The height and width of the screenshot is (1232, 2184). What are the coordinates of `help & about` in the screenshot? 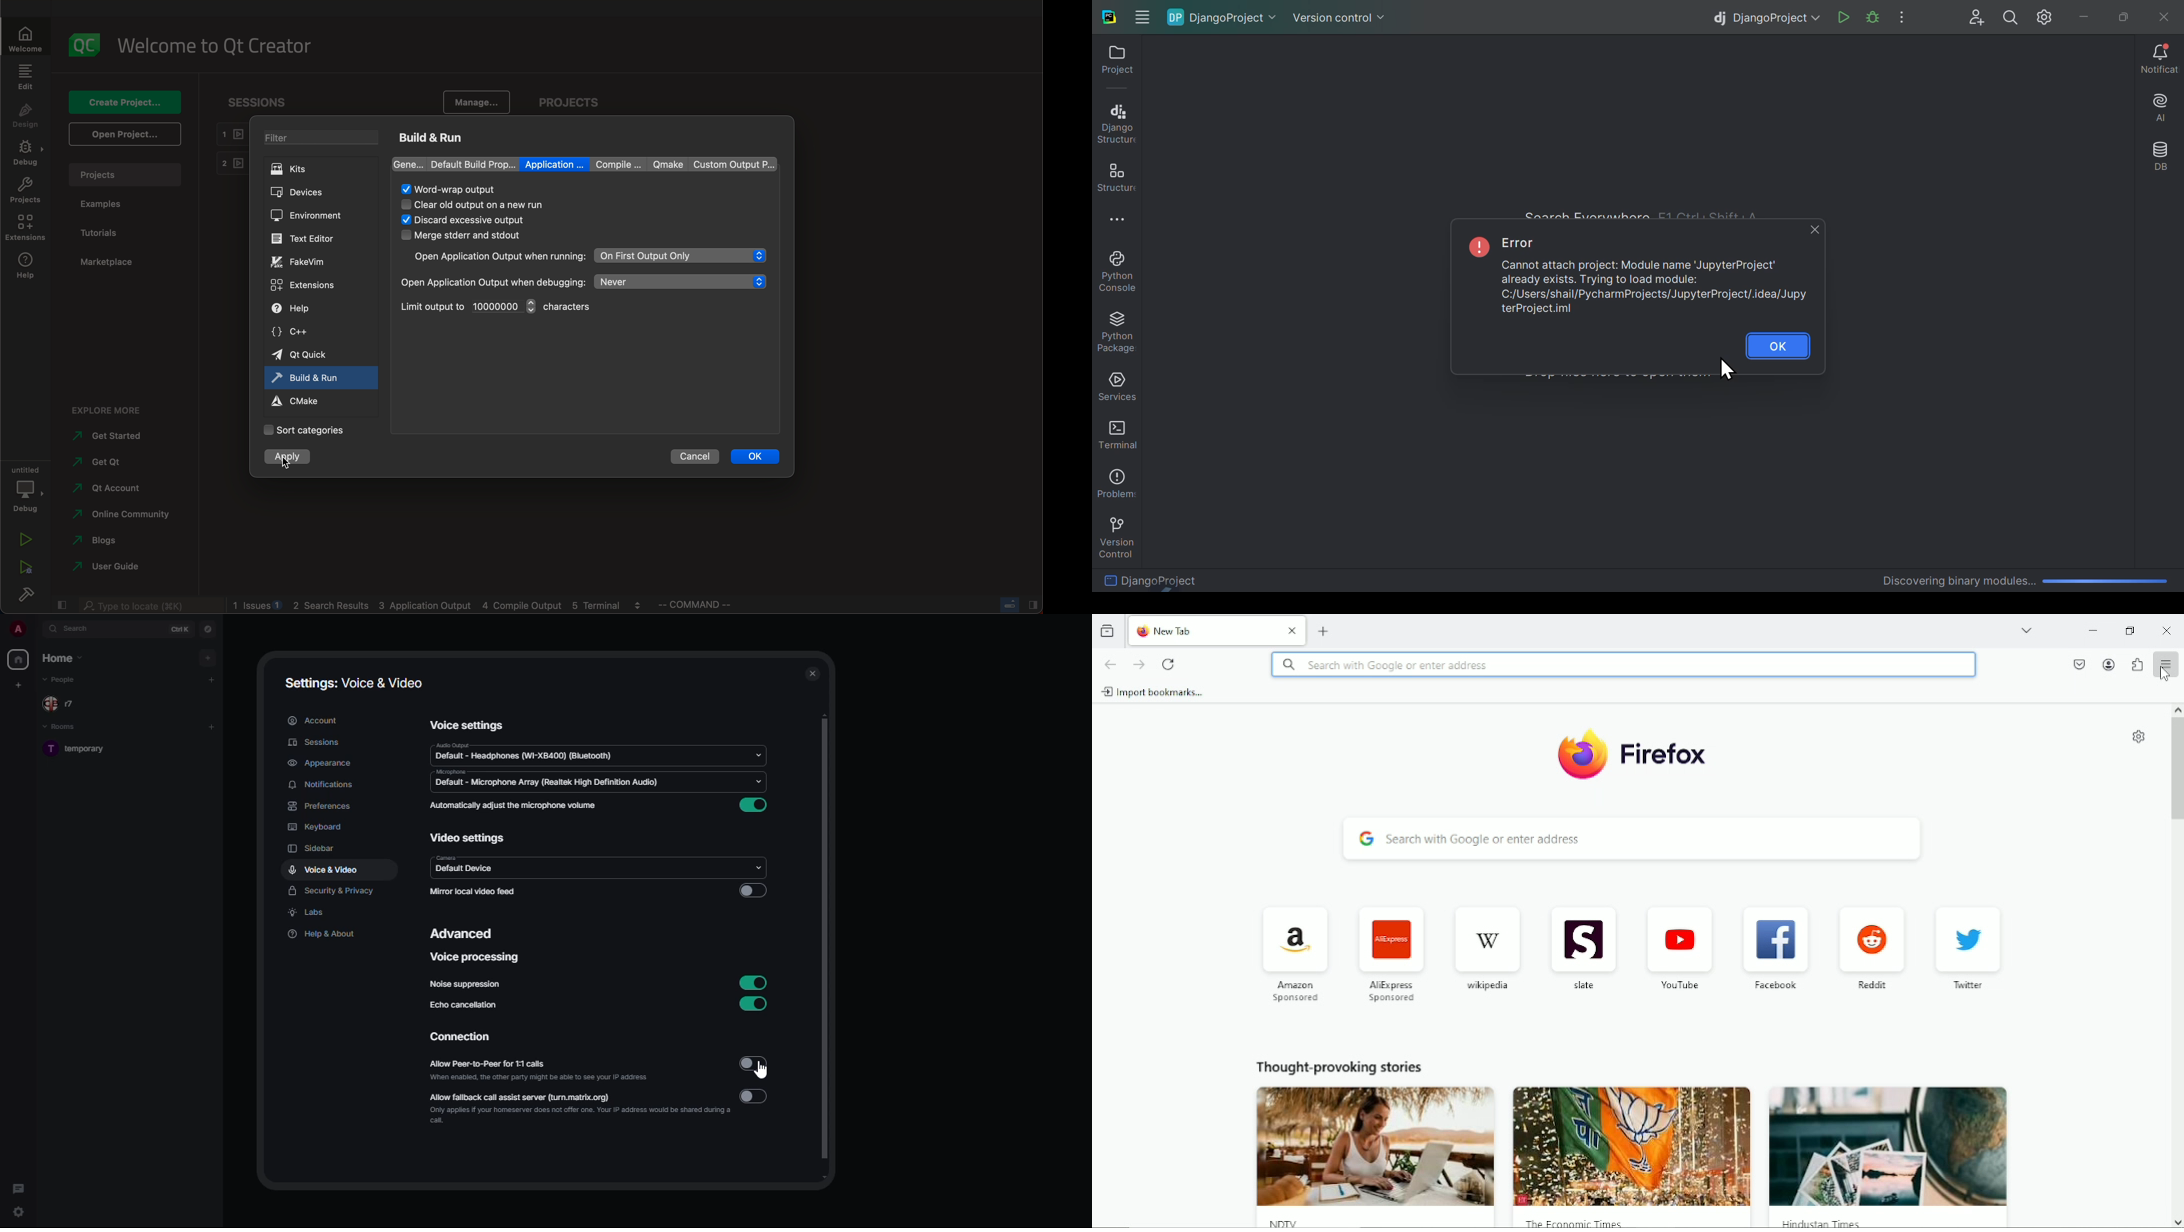 It's located at (322, 935).